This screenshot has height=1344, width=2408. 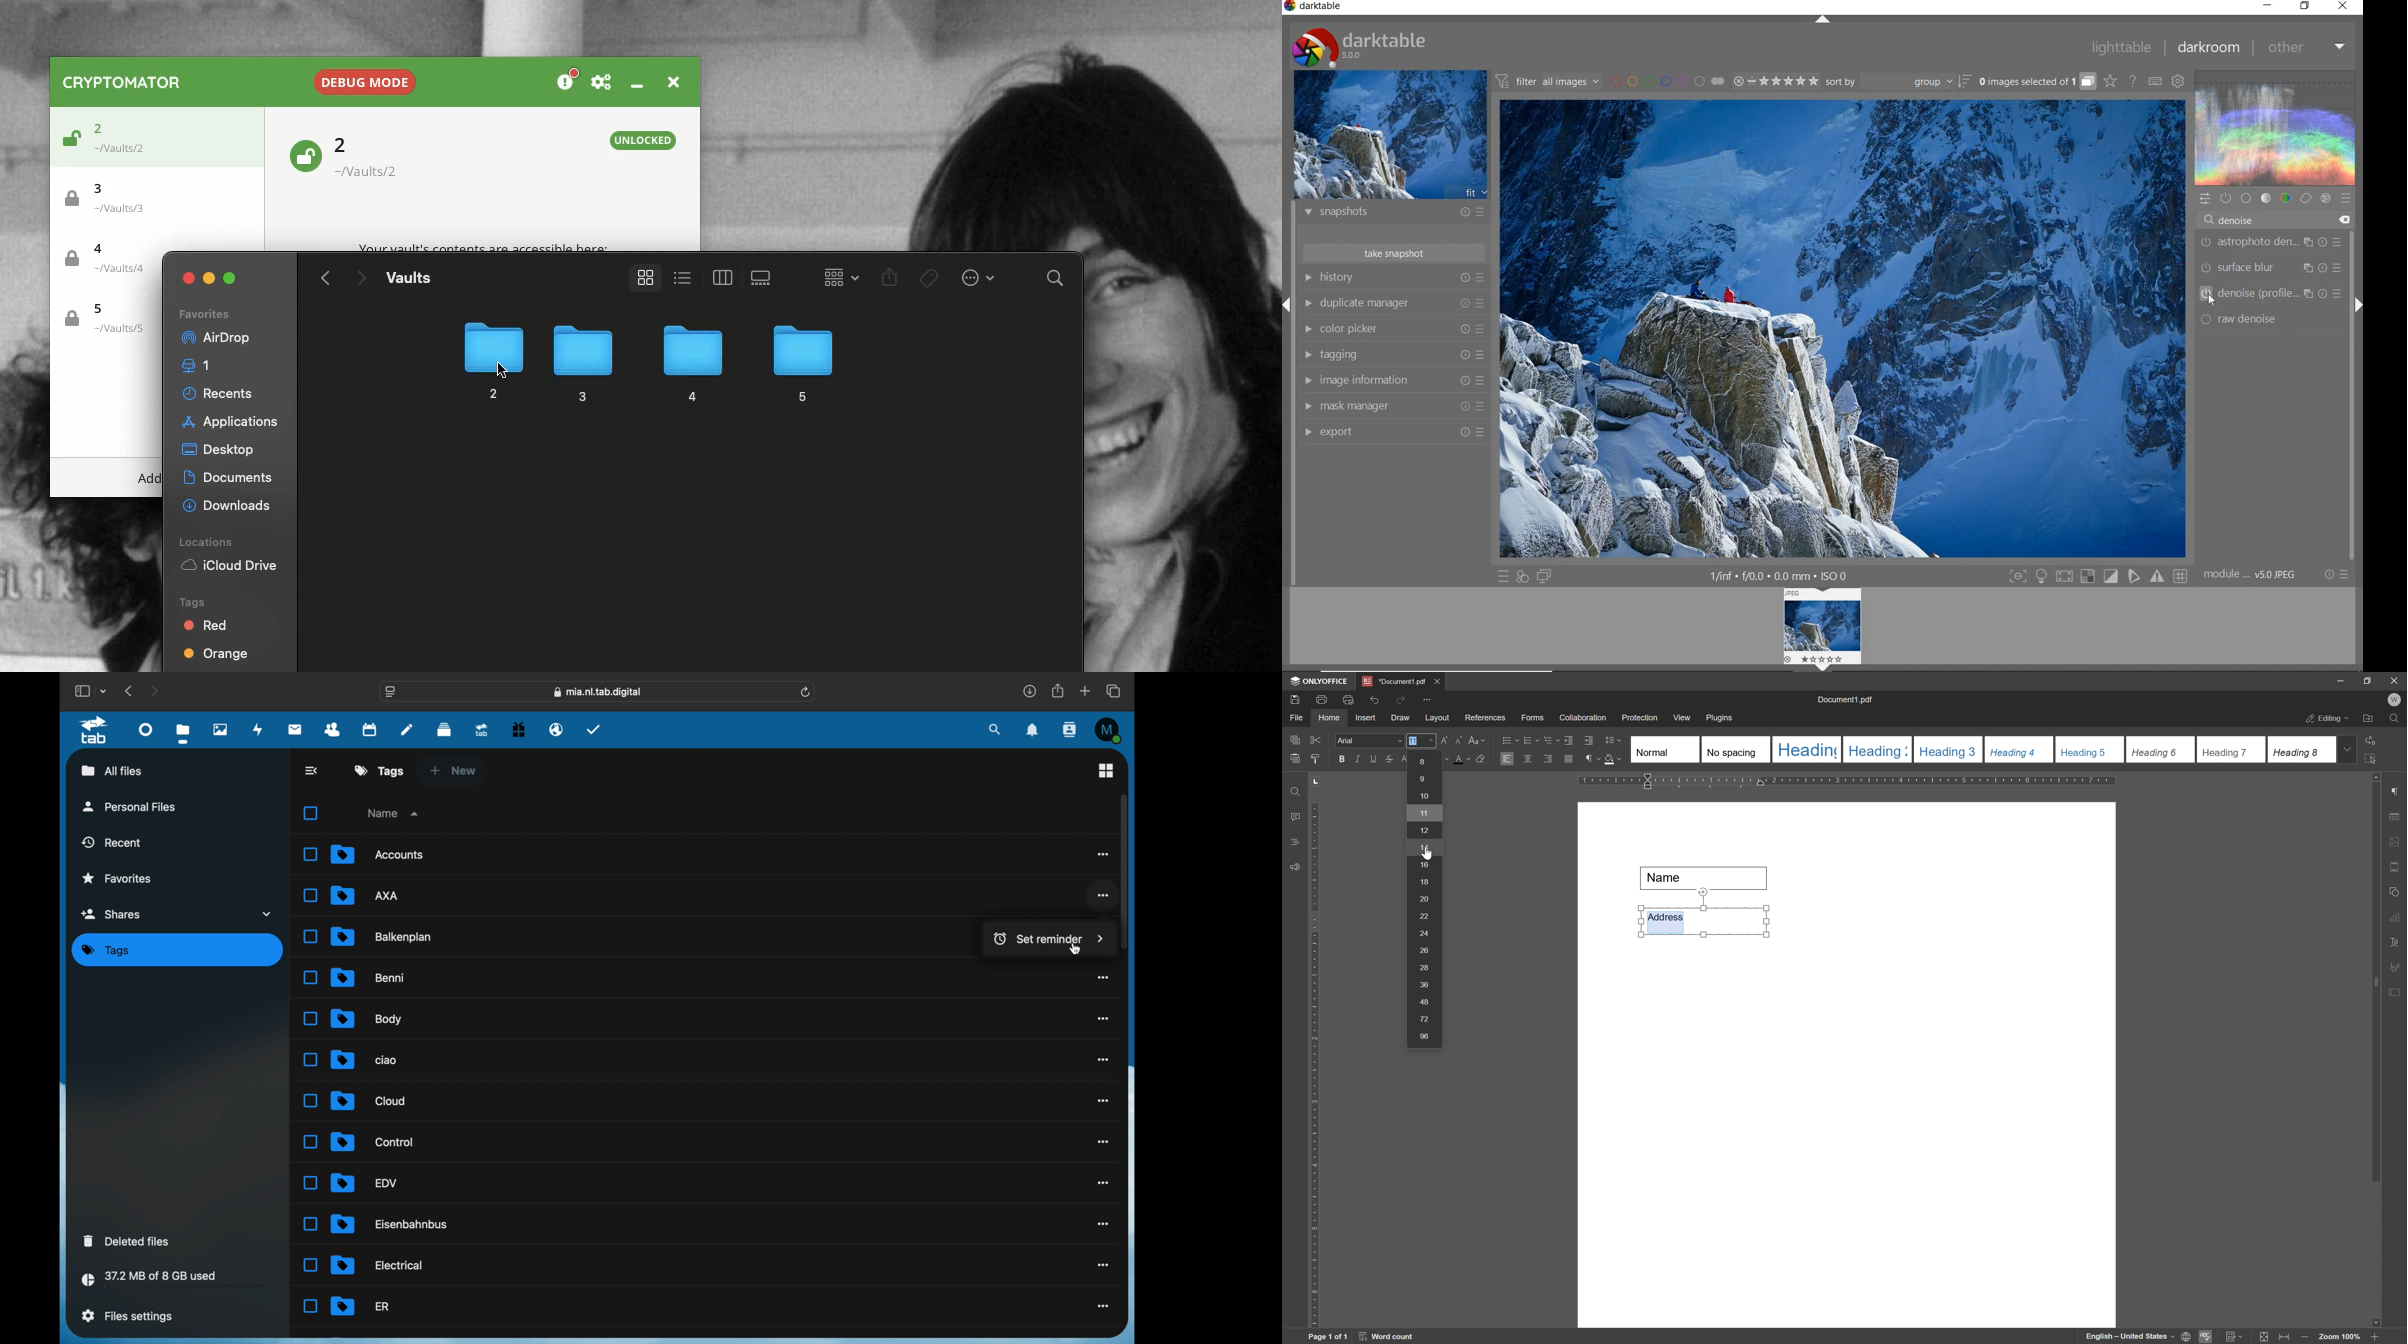 I want to click on pointer cursor, so click(x=1426, y=855).